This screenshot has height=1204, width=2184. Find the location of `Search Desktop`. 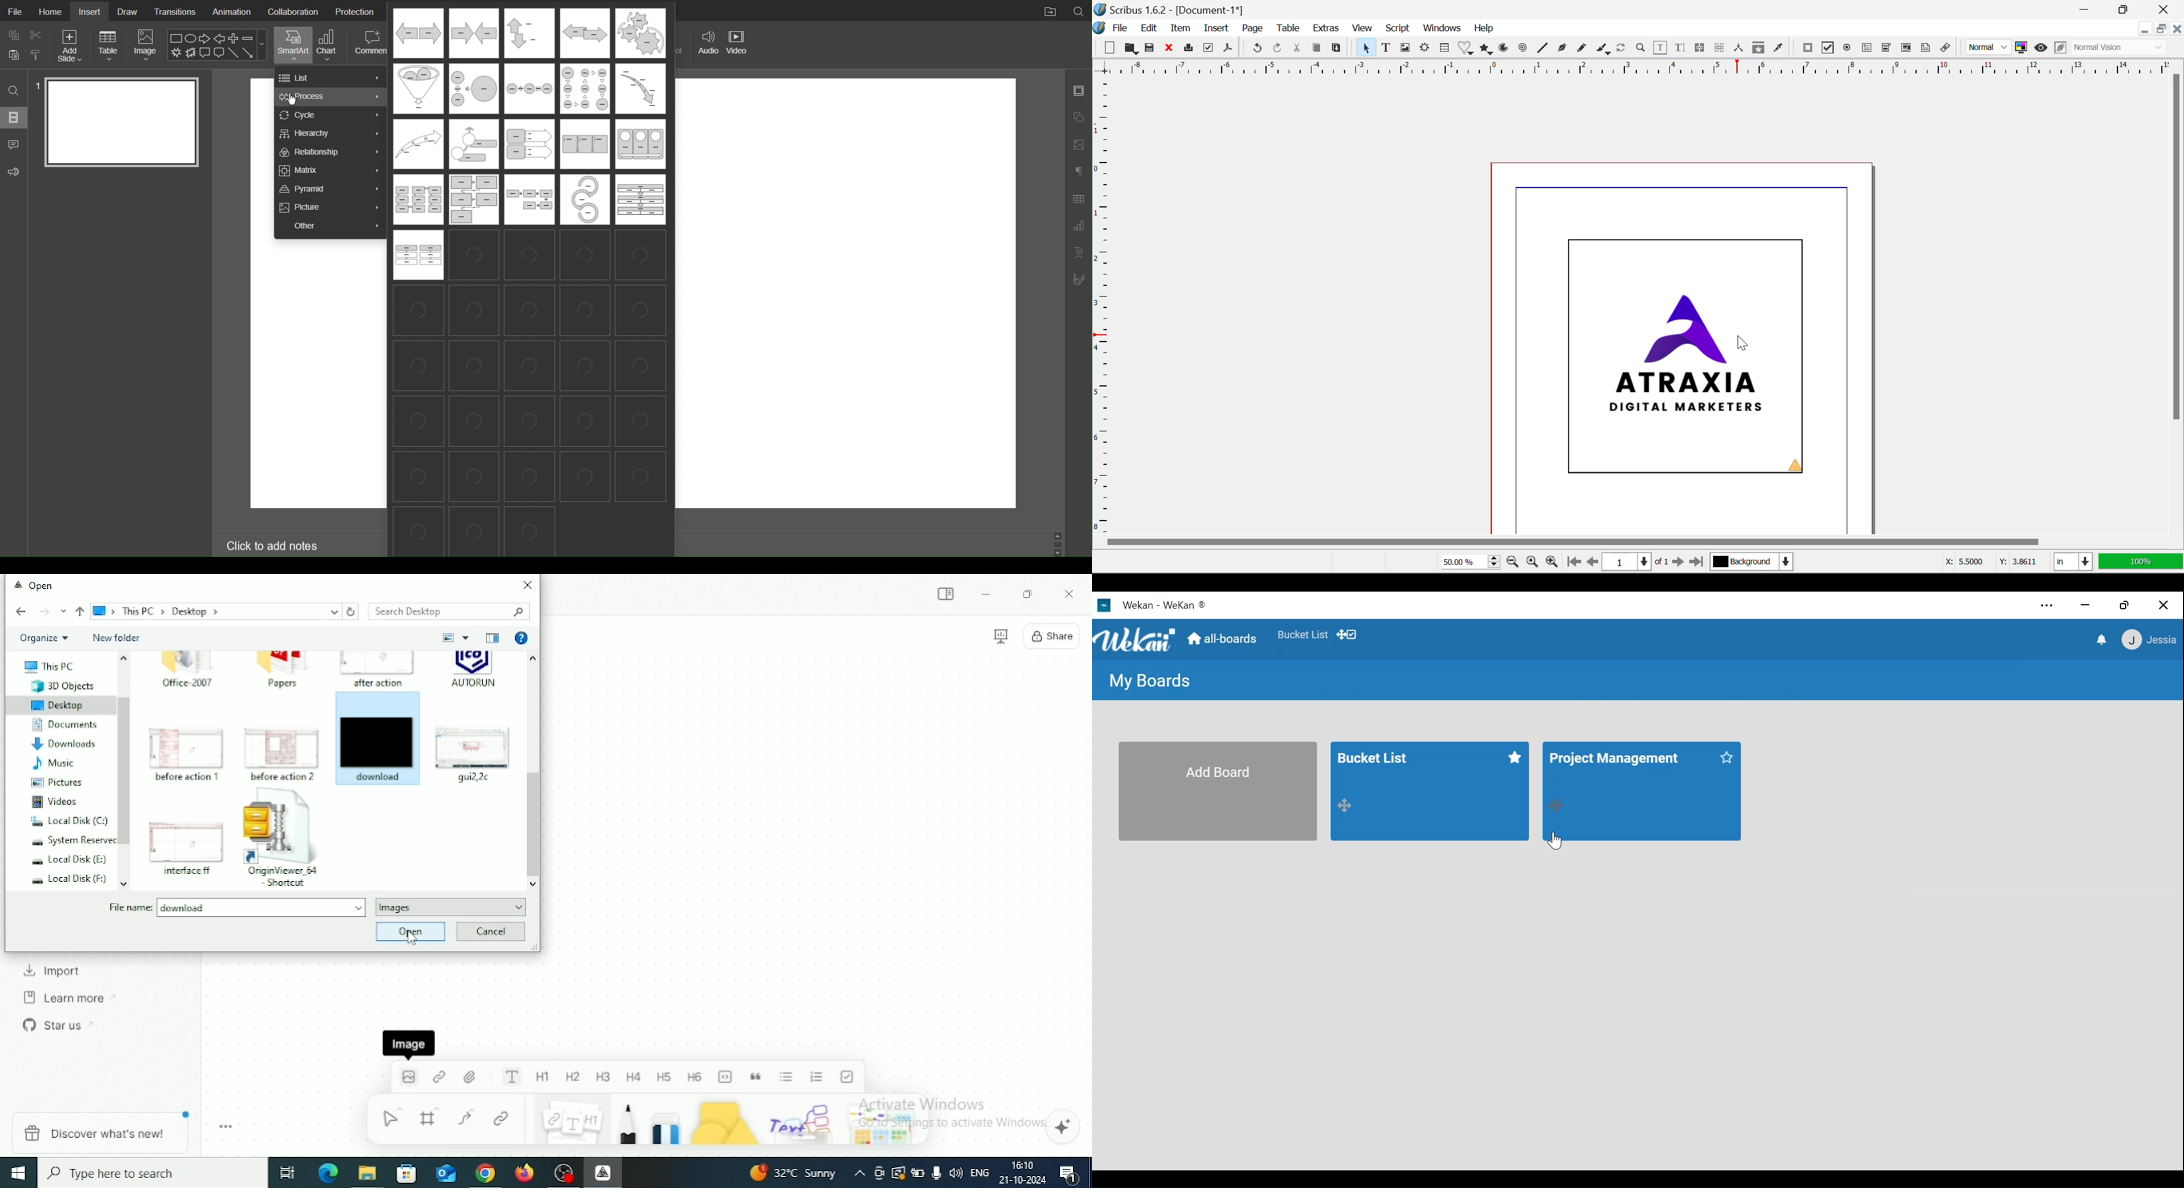

Search Desktop is located at coordinates (448, 611).